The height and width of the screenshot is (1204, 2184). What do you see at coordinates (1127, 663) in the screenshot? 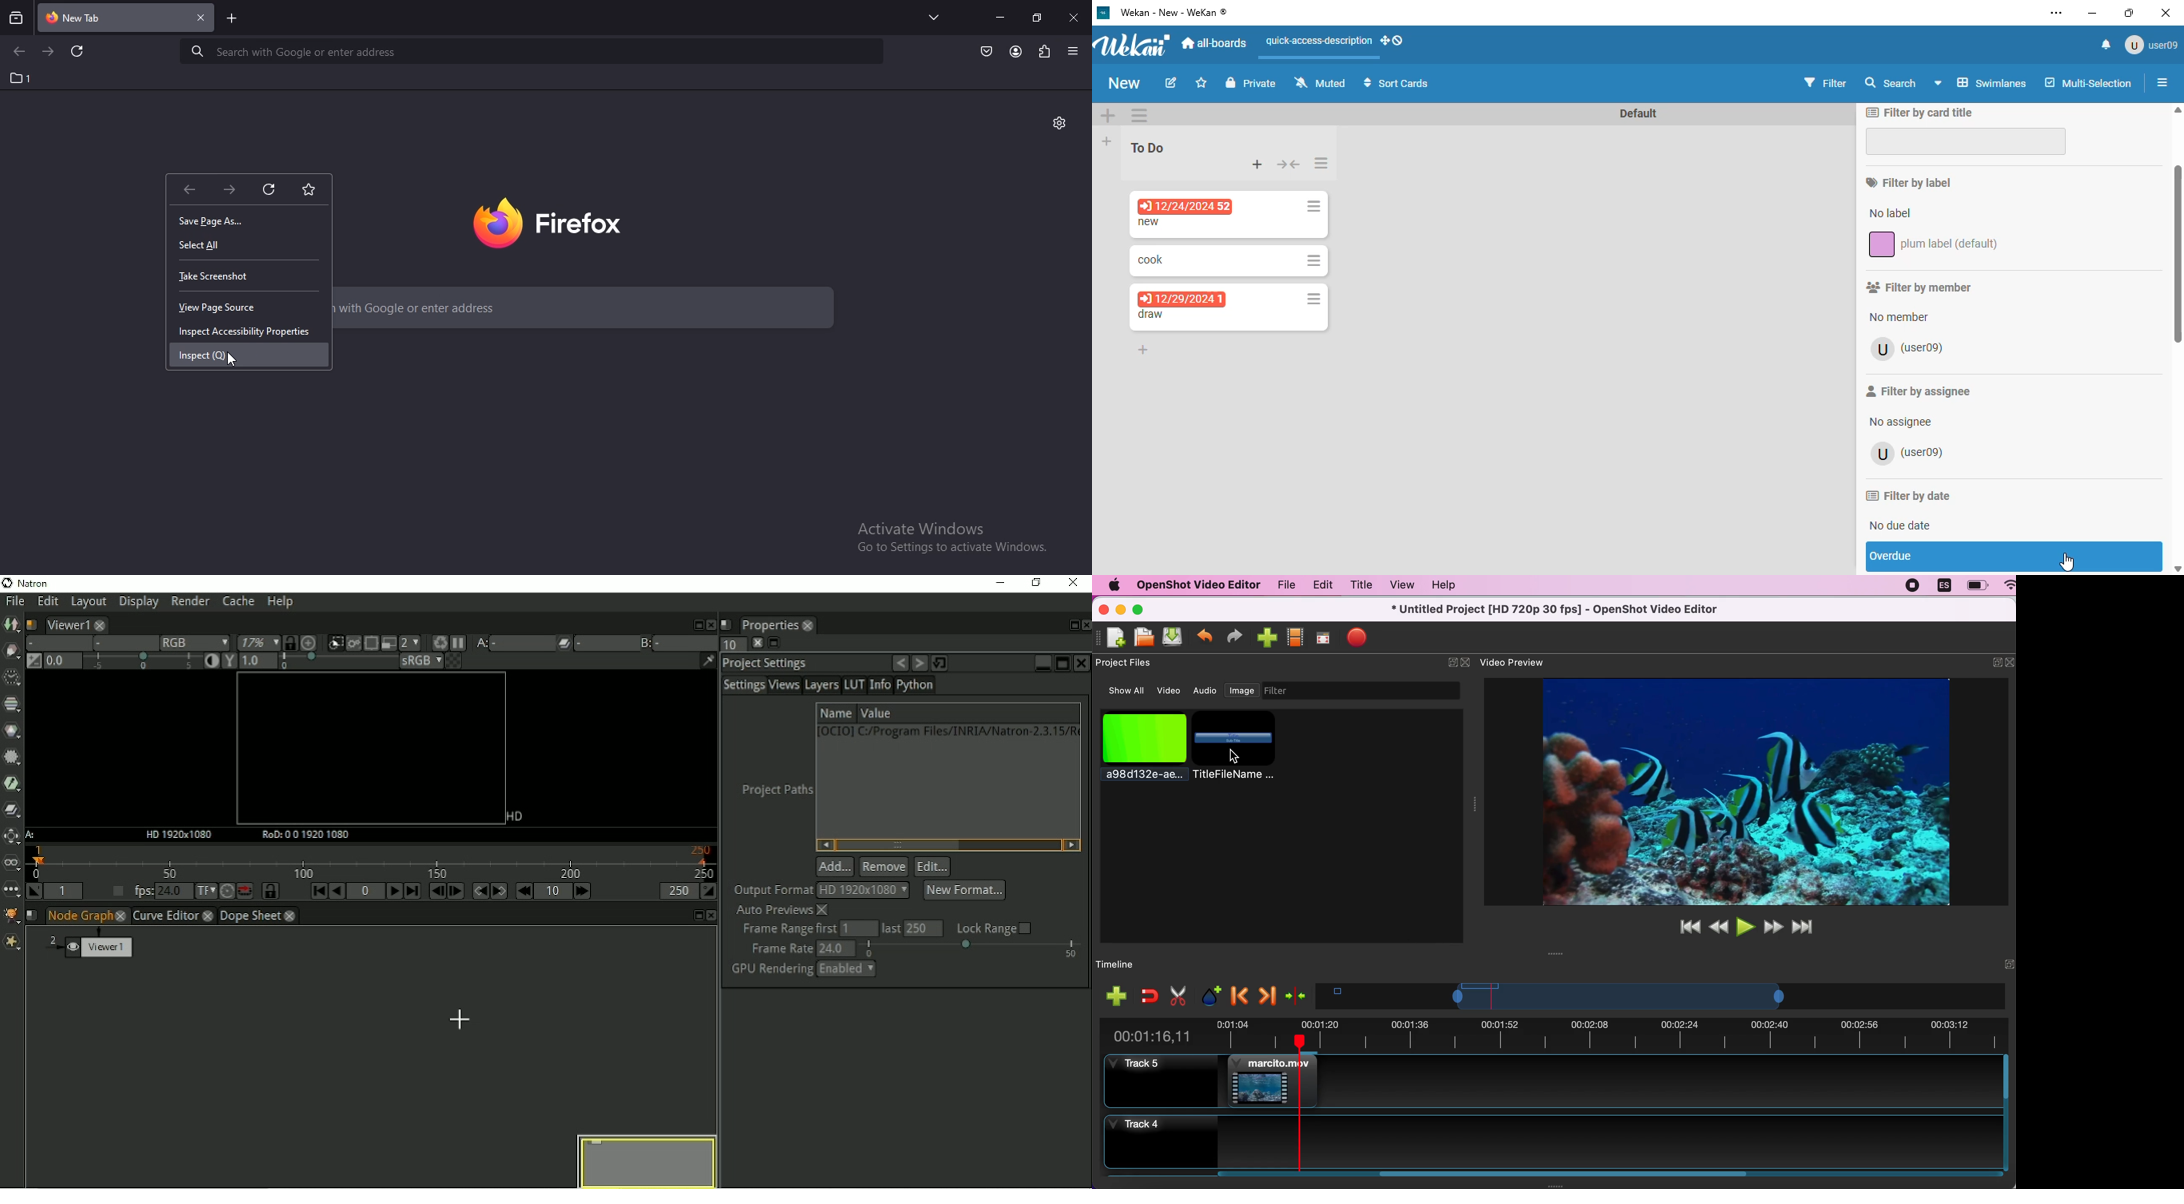
I see `project files` at bounding box center [1127, 663].